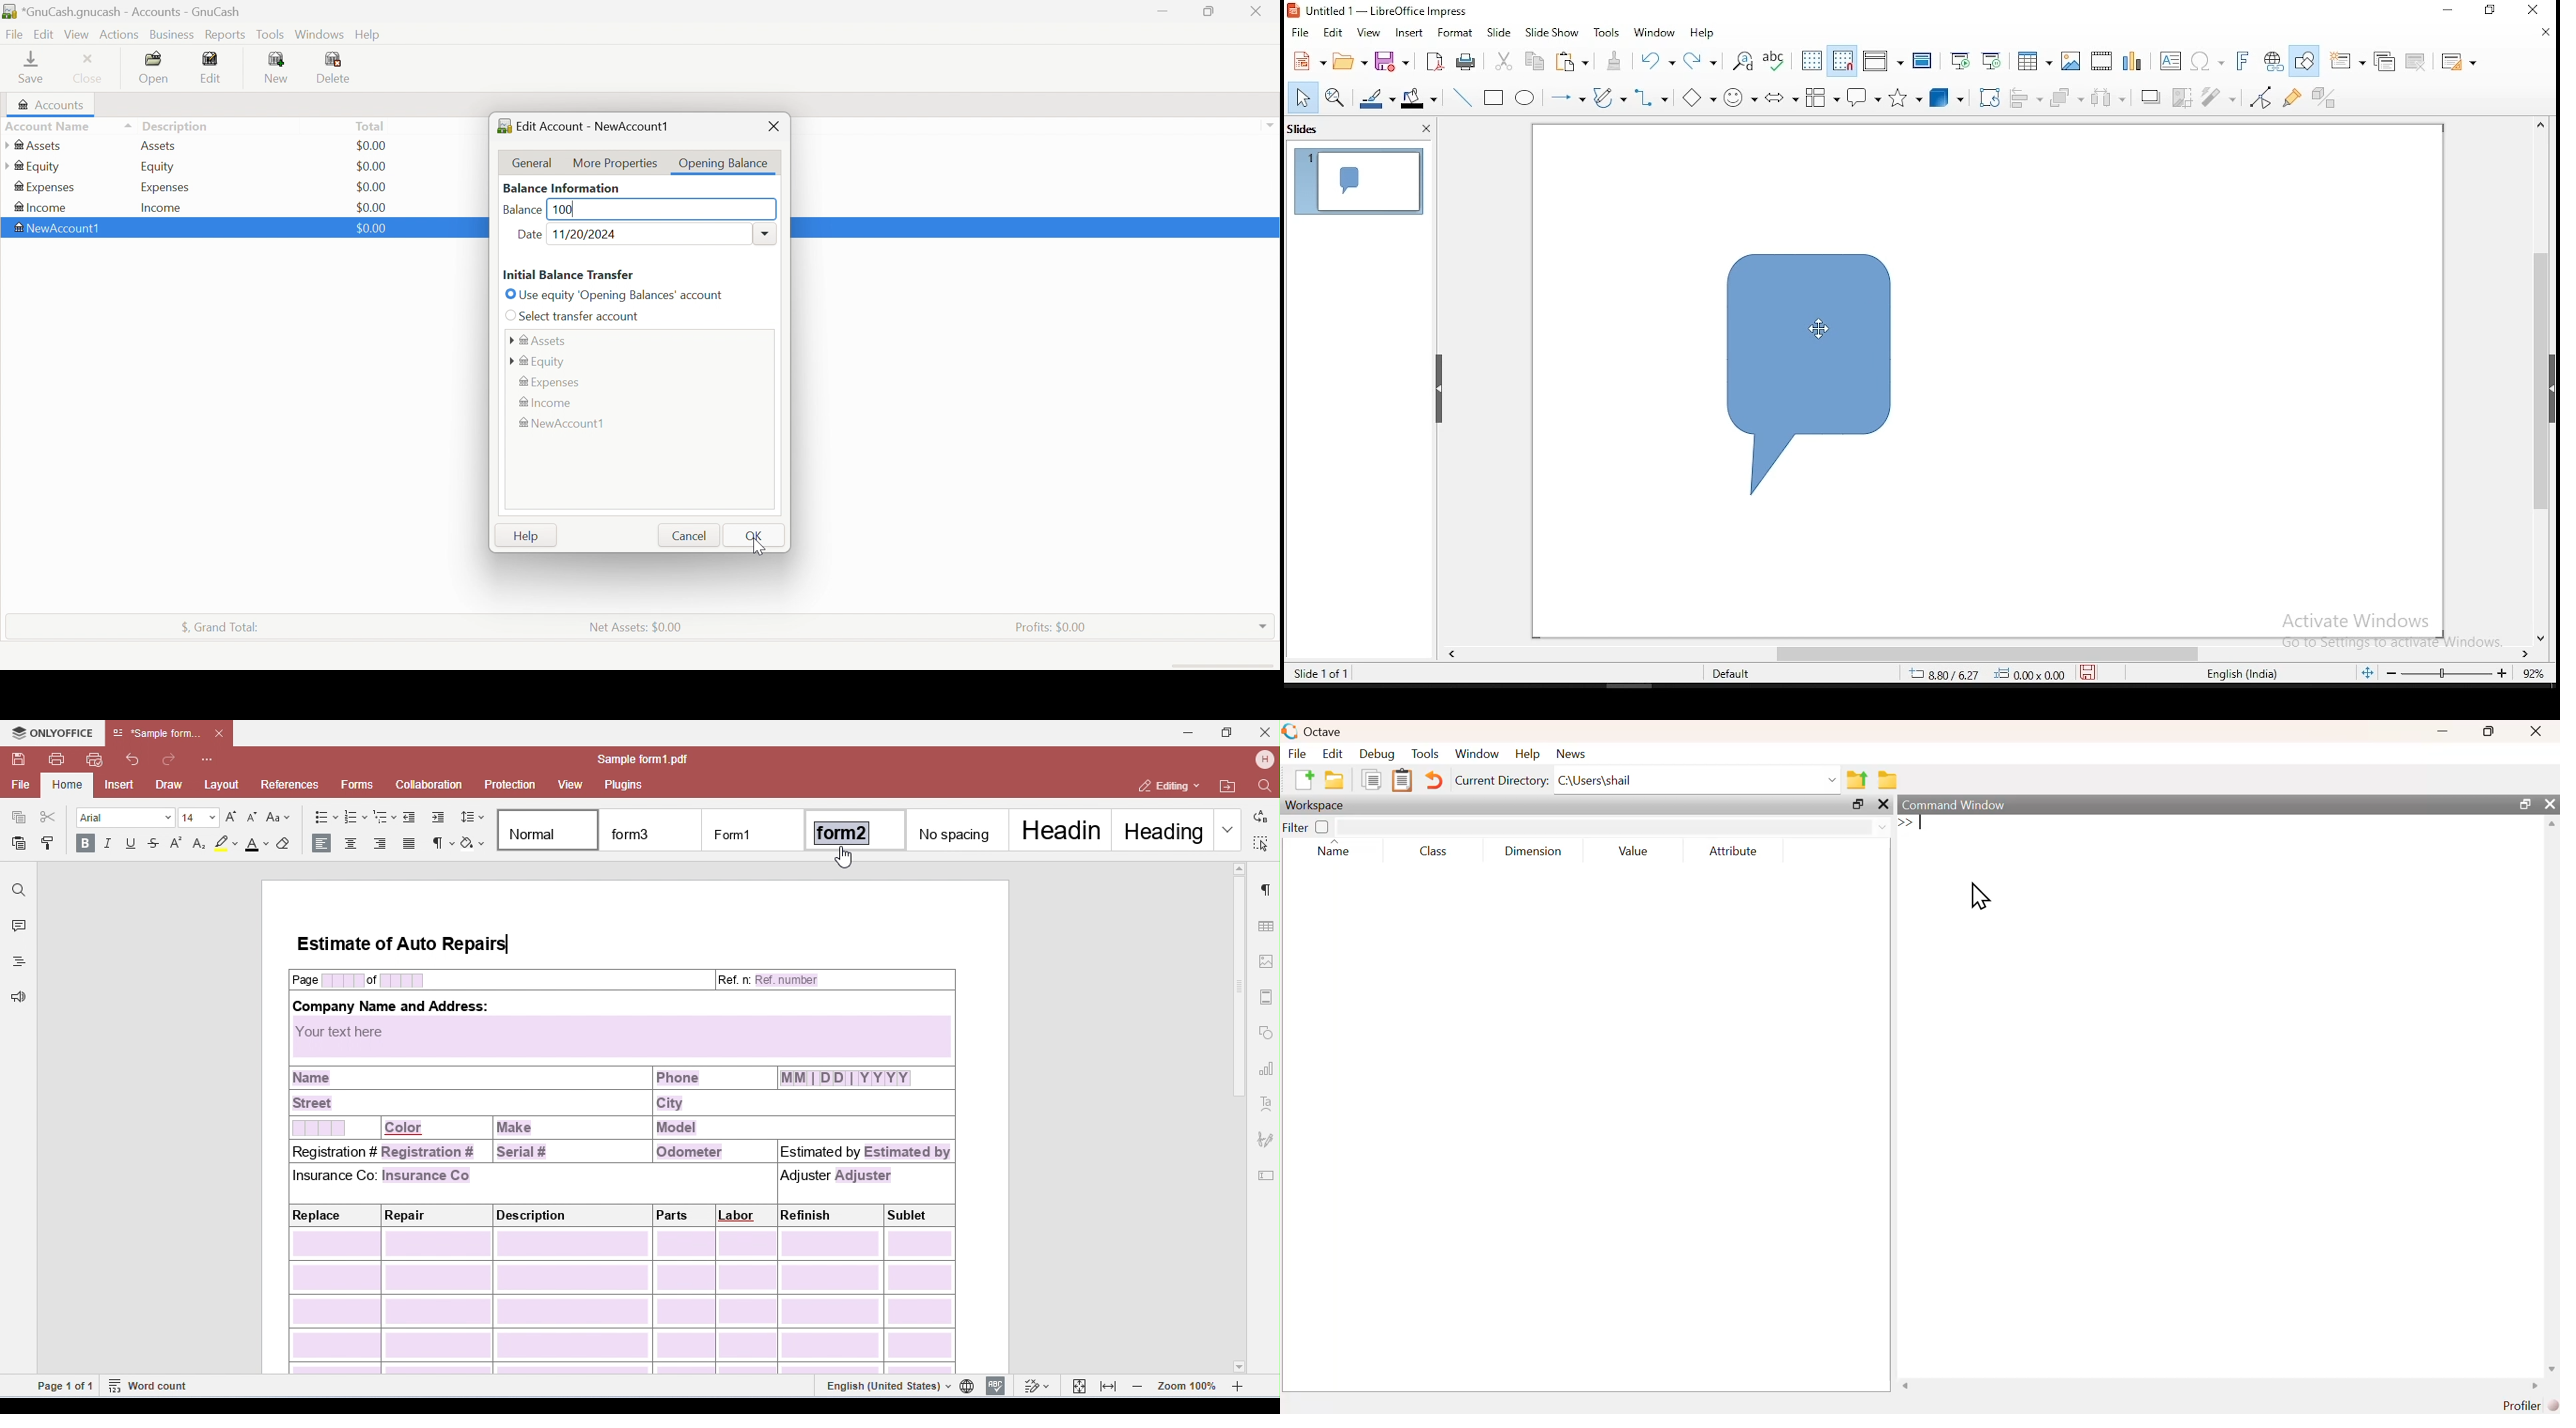 The height and width of the screenshot is (1428, 2576). What do you see at coordinates (1463, 98) in the screenshot?
I see `line` at bounding box center [1463, 98].